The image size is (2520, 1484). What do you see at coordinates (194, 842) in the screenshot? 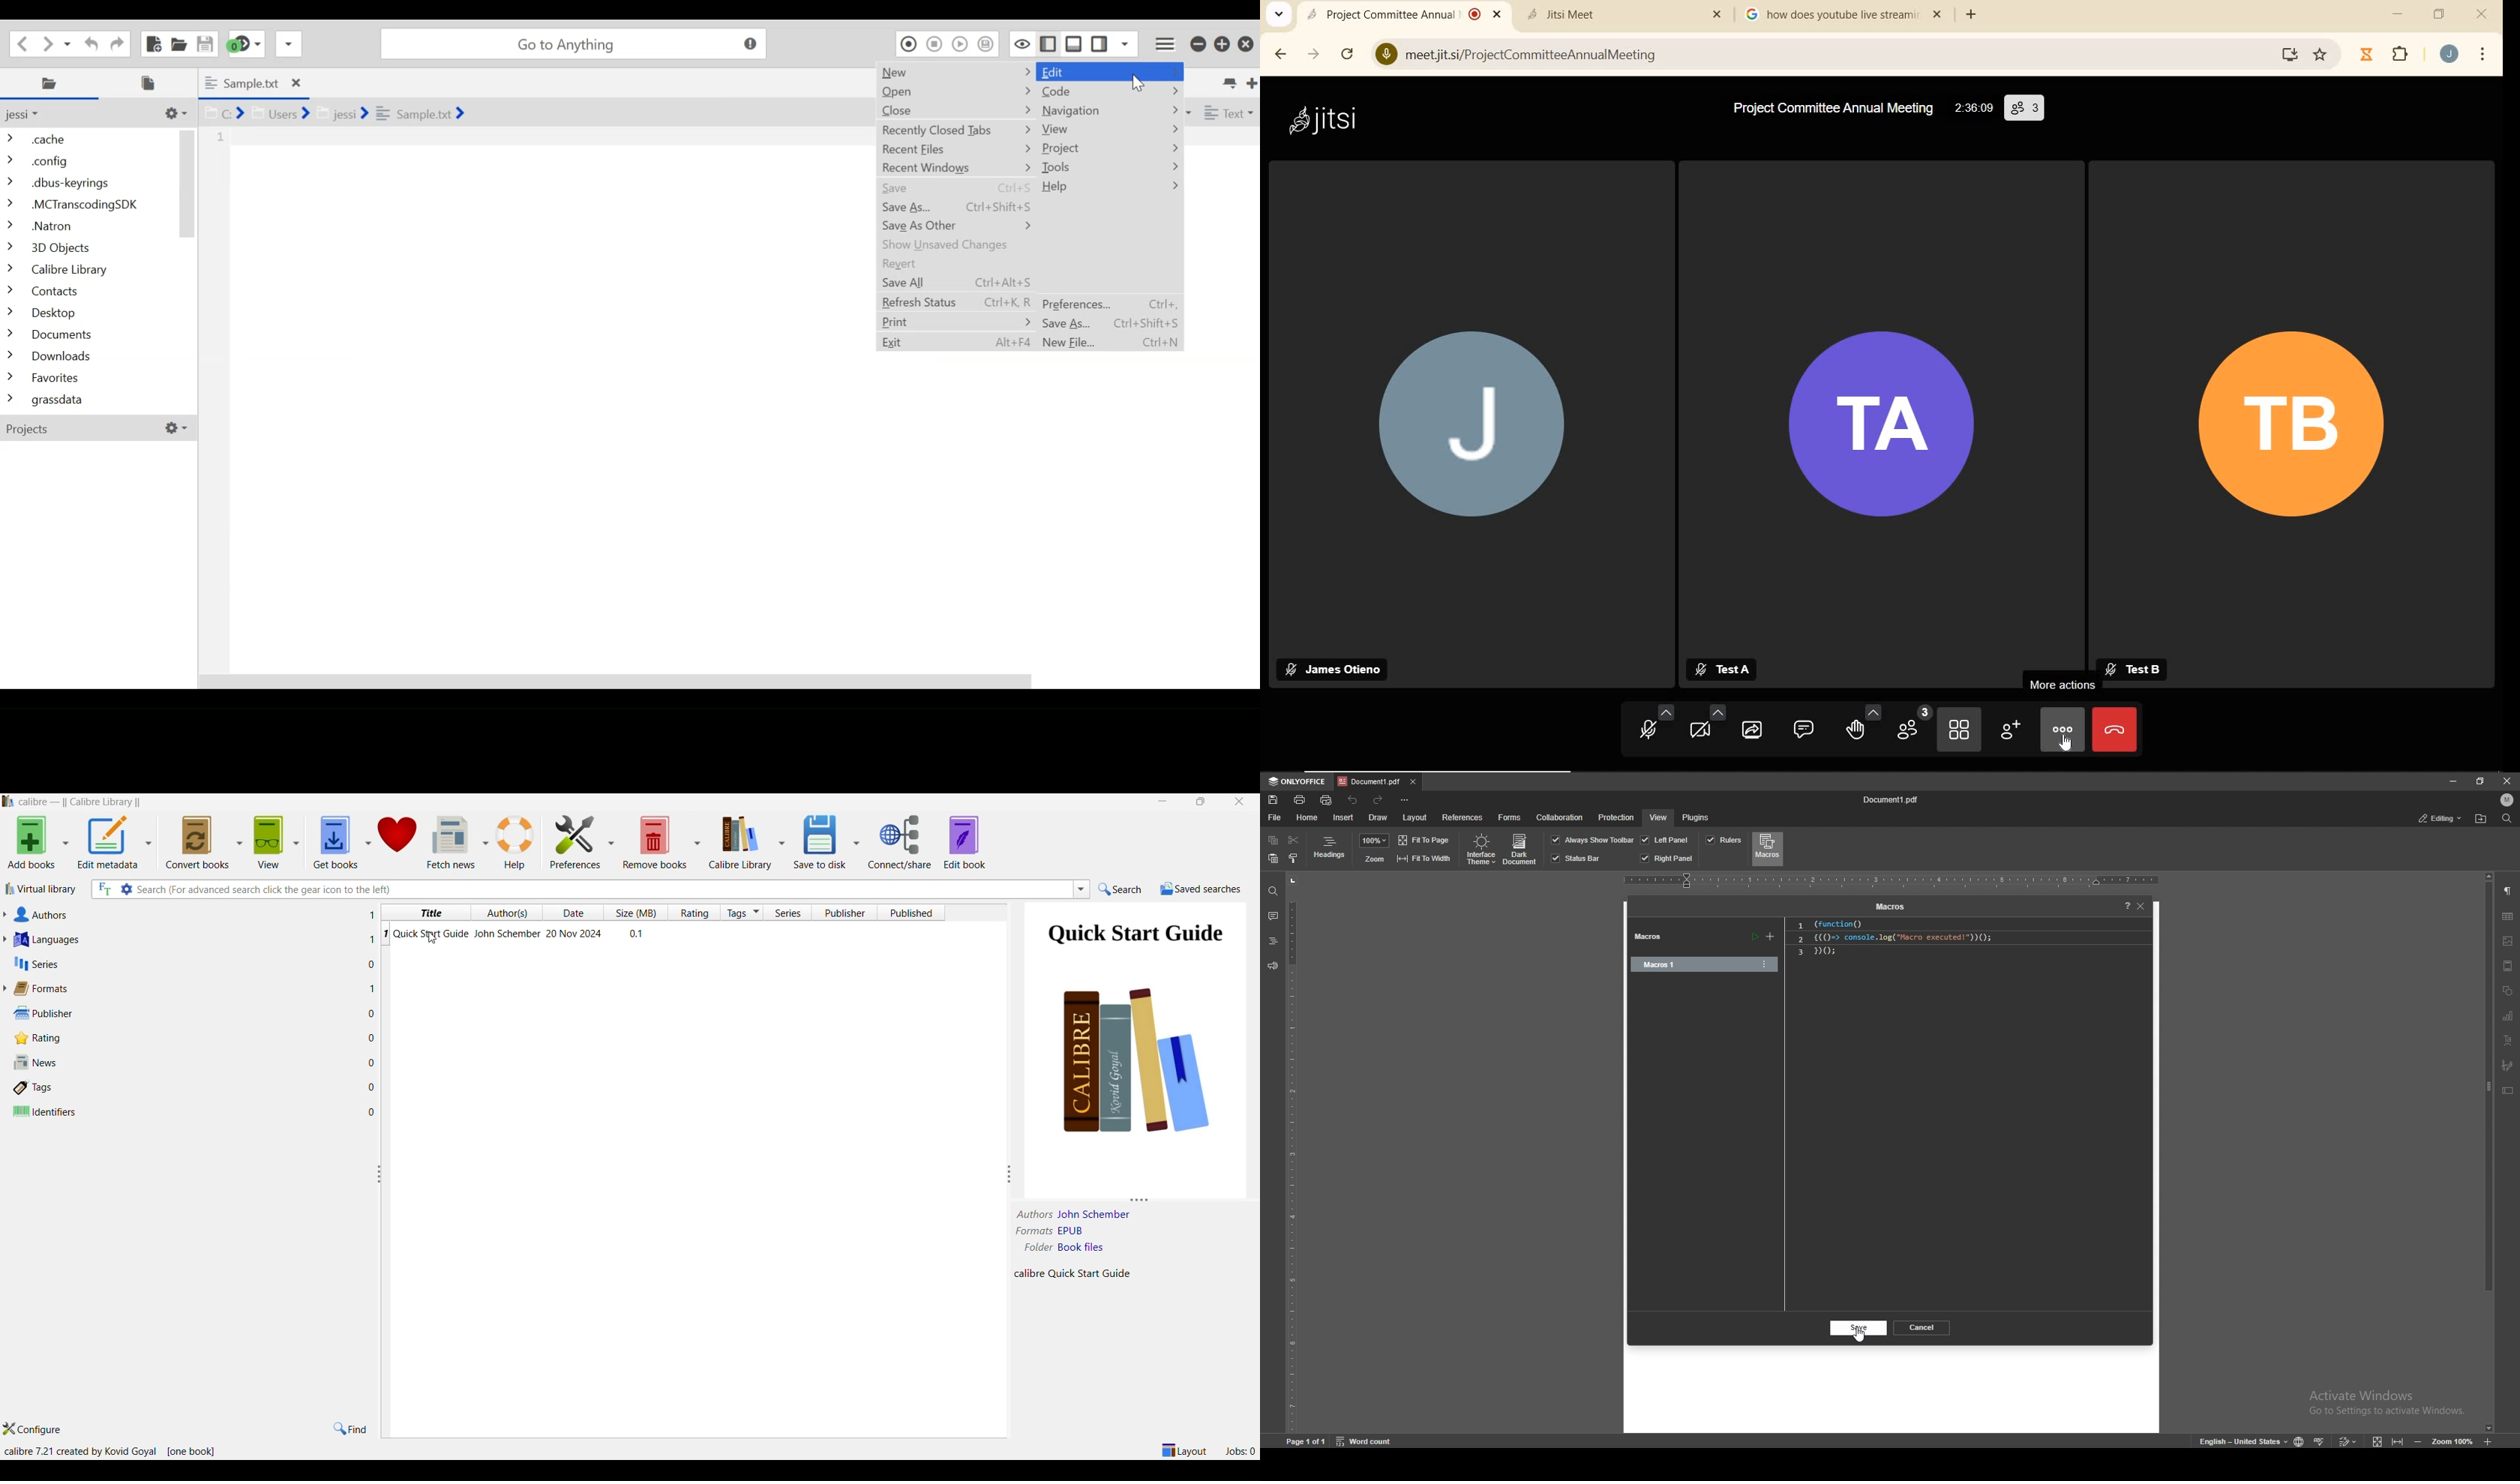
I see `convert books` at bounding box center [194, 842].